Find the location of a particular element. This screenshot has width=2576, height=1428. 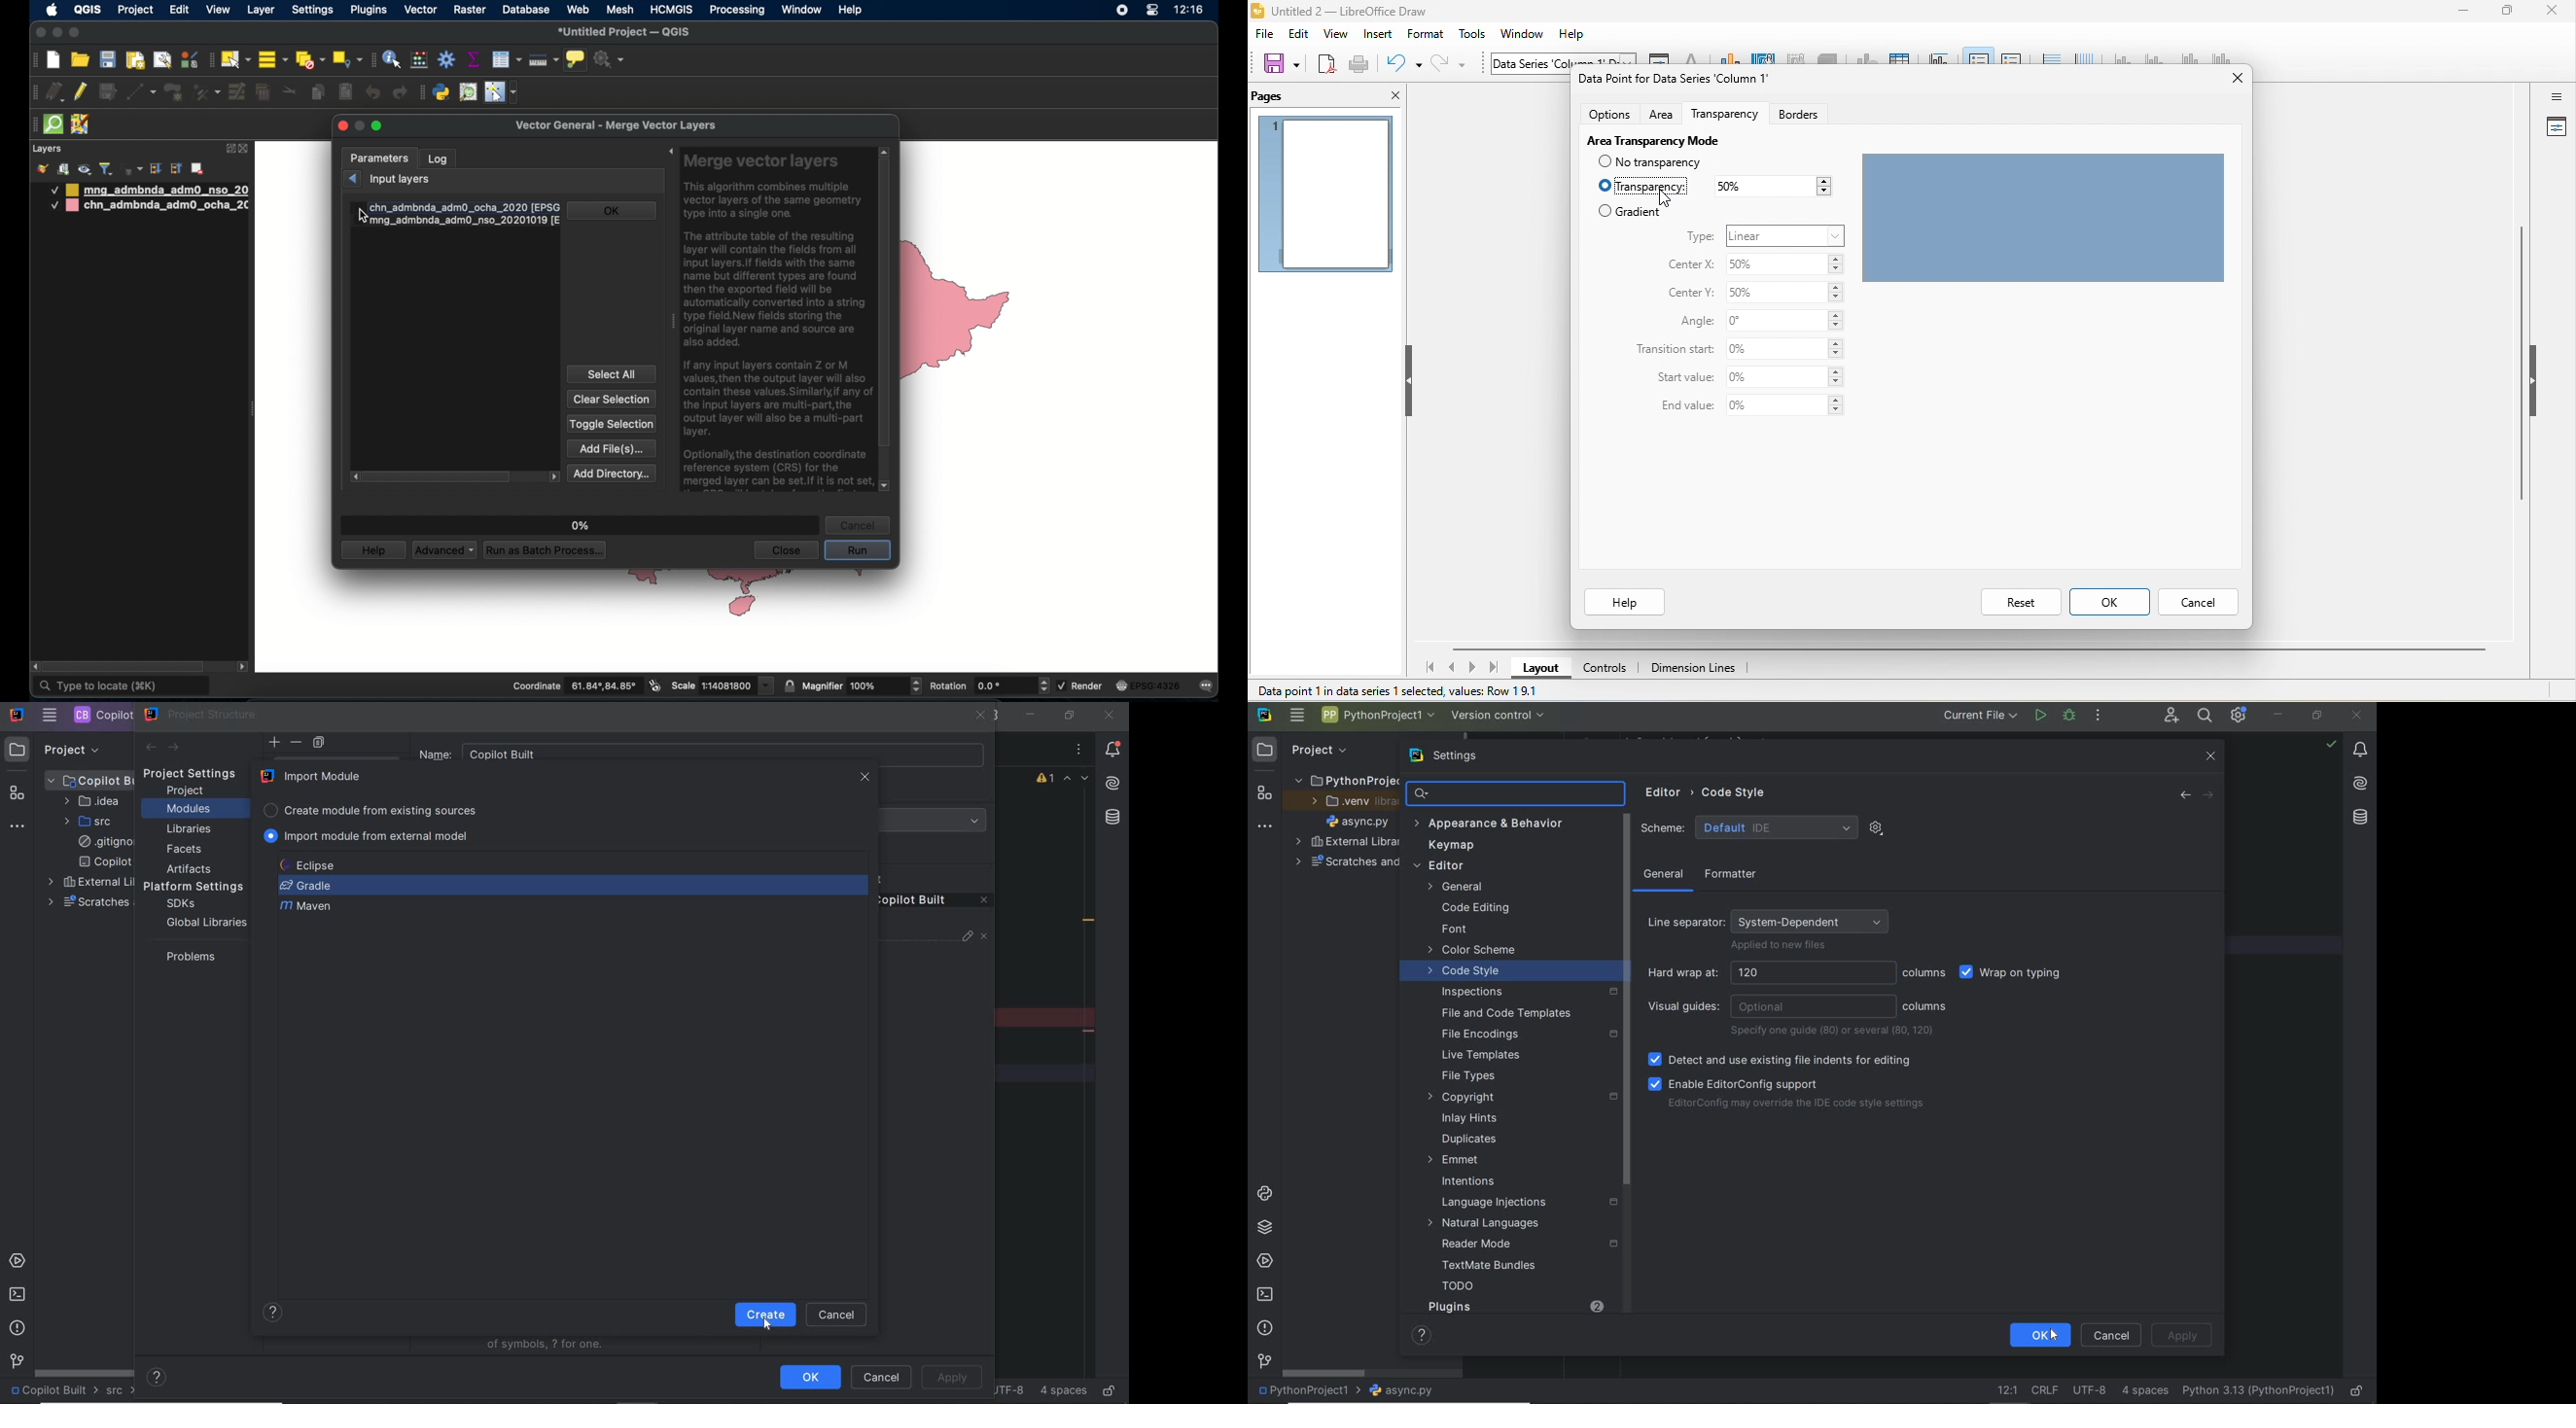

redo is located at coordinates (1452, 64).